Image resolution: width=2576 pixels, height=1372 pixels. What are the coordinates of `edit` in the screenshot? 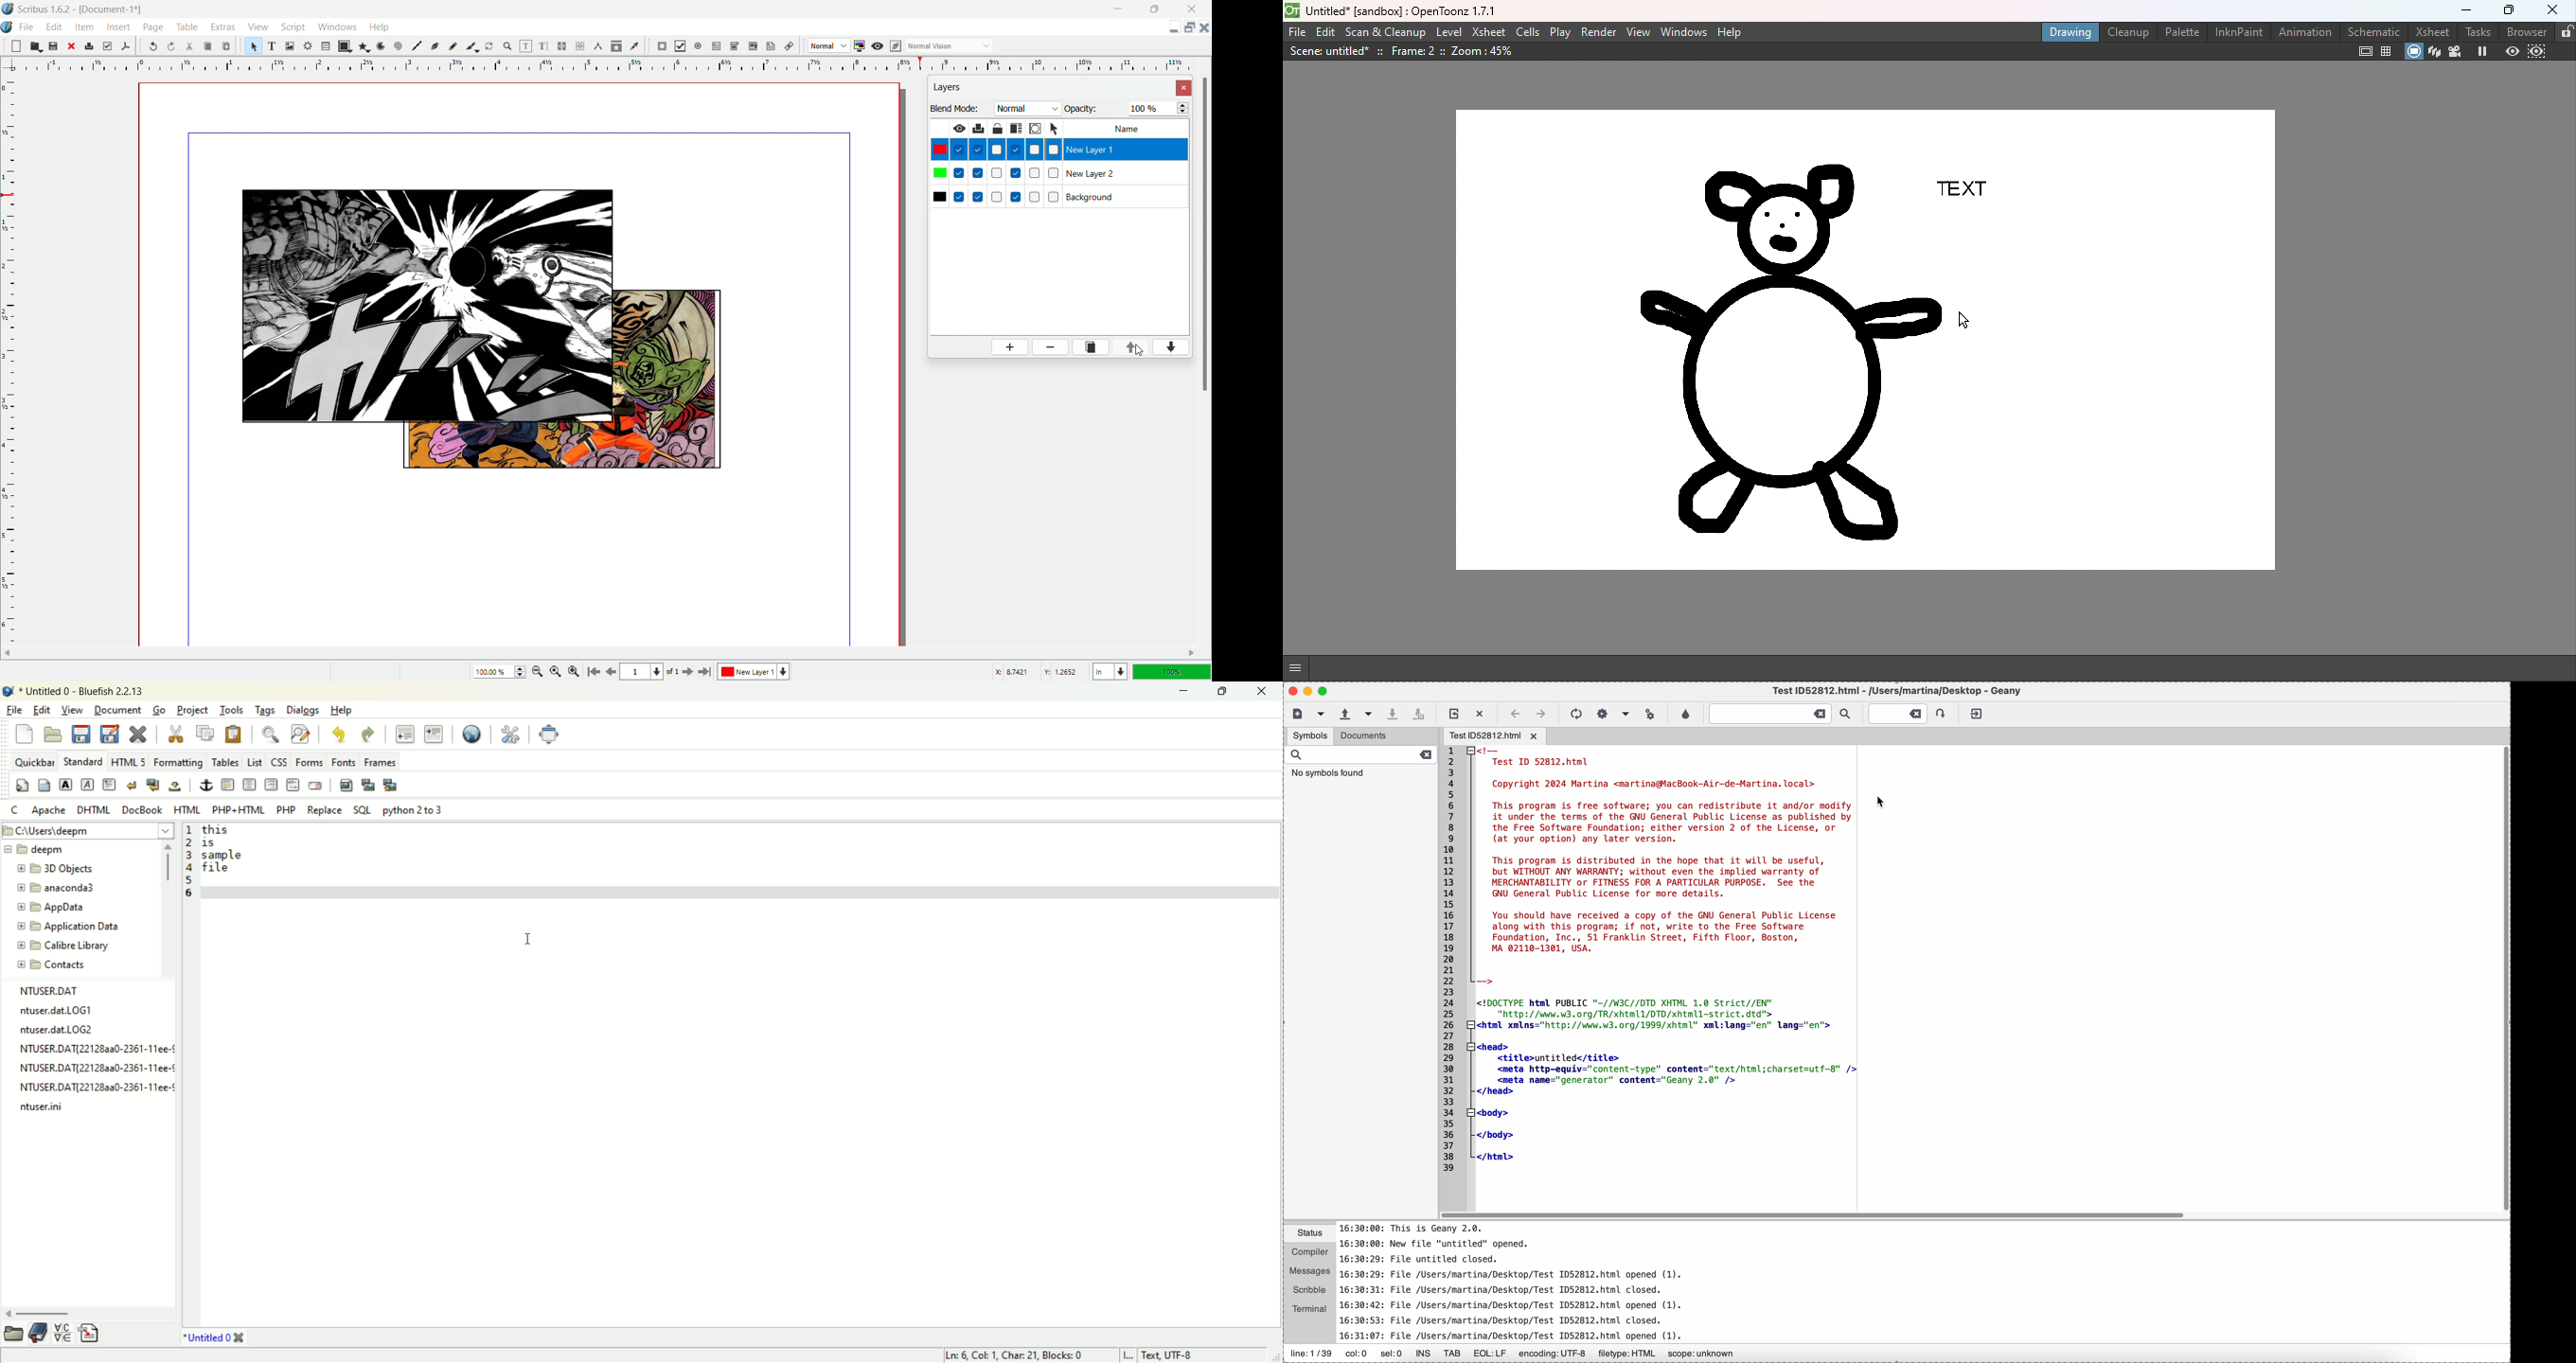 It's located at (56, 27).